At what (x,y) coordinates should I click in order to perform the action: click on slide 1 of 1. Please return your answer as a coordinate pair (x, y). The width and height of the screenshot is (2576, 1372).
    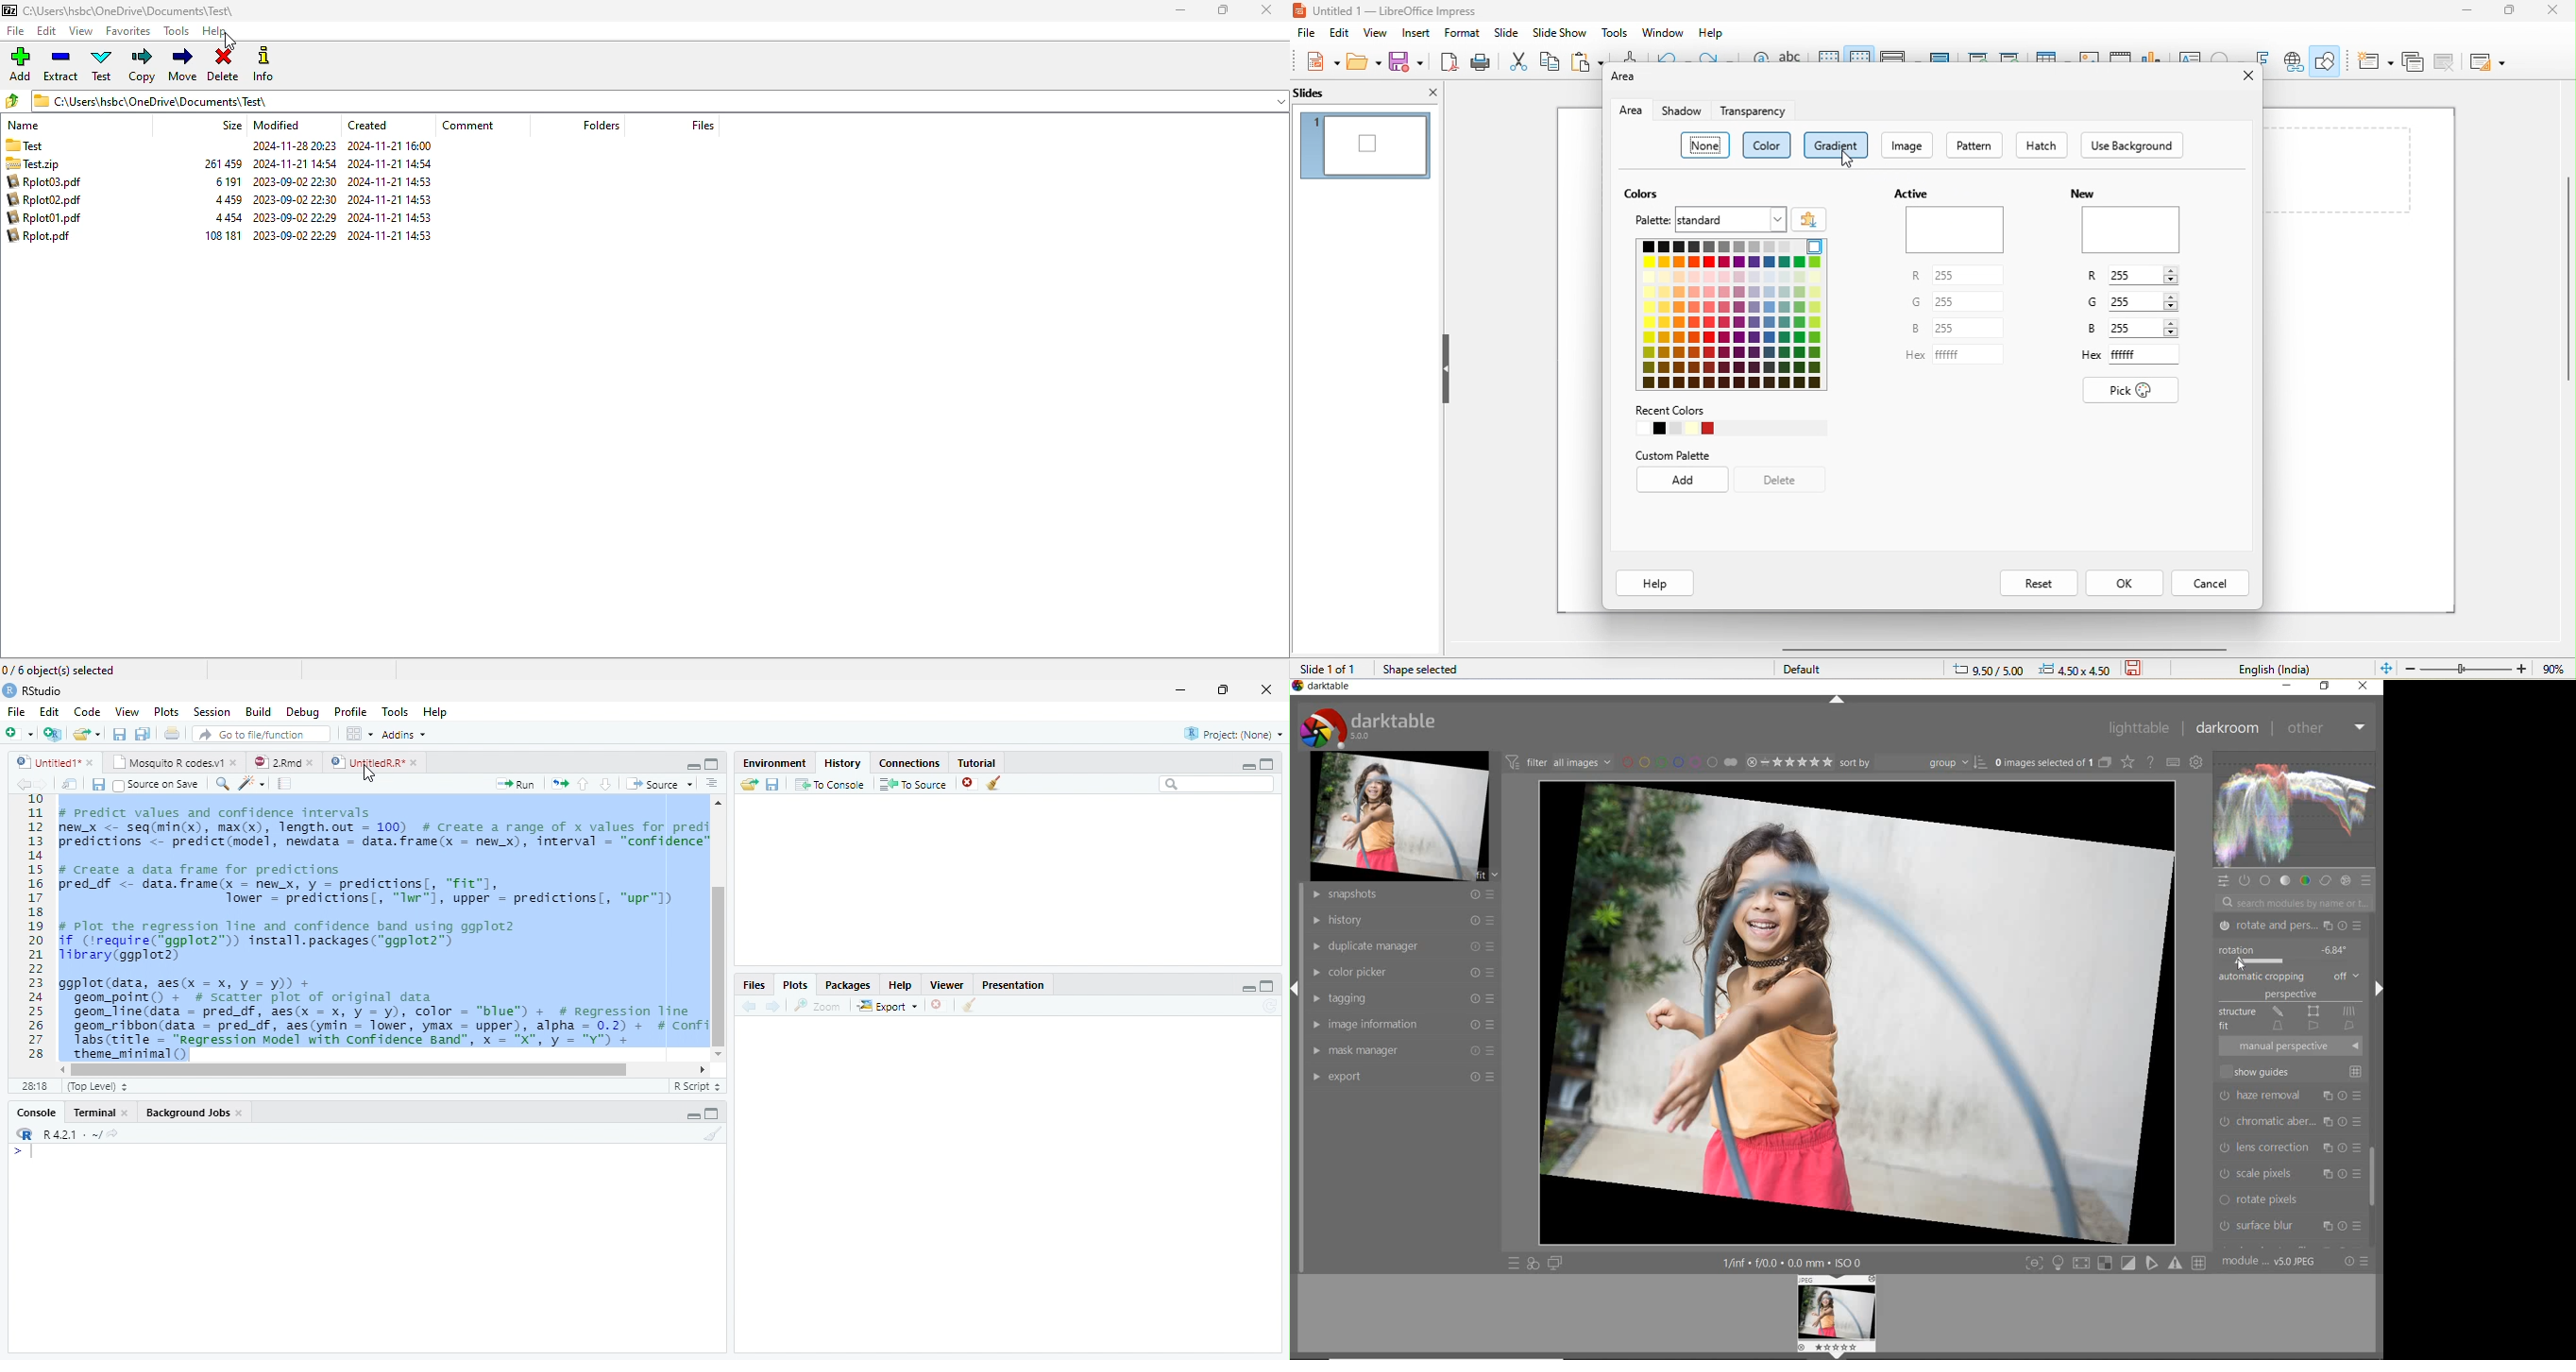
    Looking at the image, I should click on (1330, 670).